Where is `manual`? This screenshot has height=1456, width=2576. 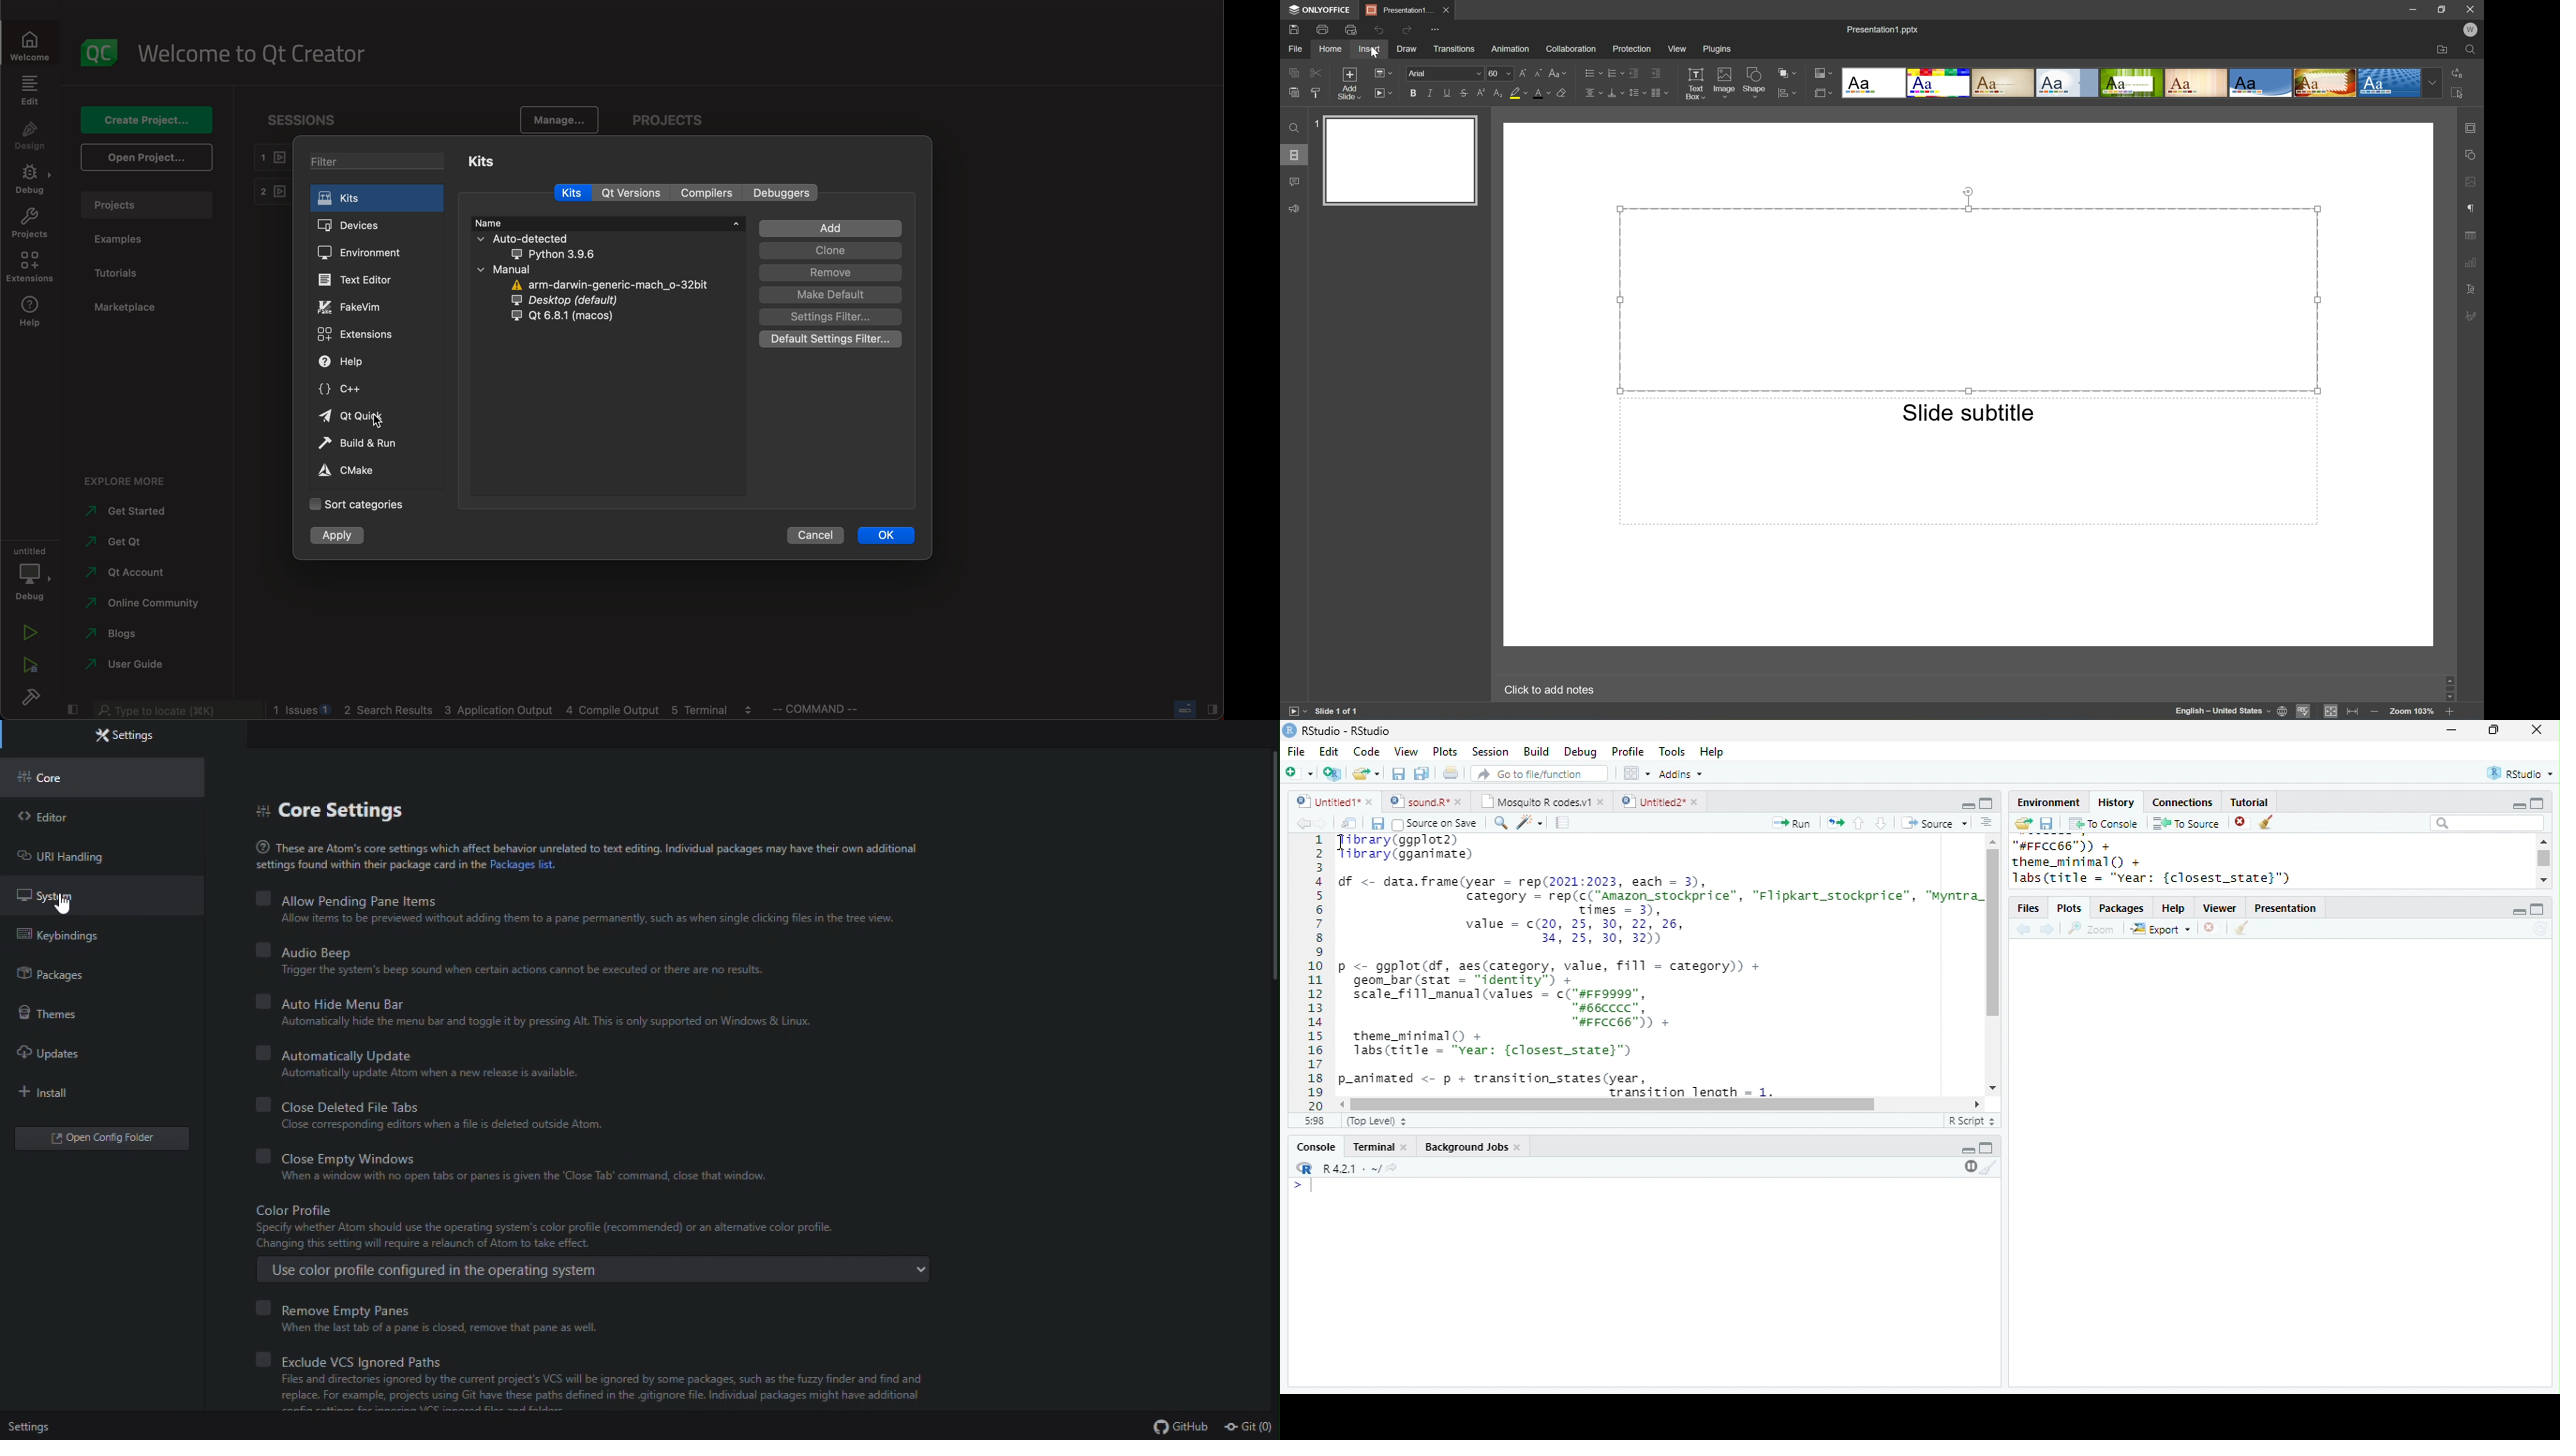 manual is located at coordinates (590, 295).